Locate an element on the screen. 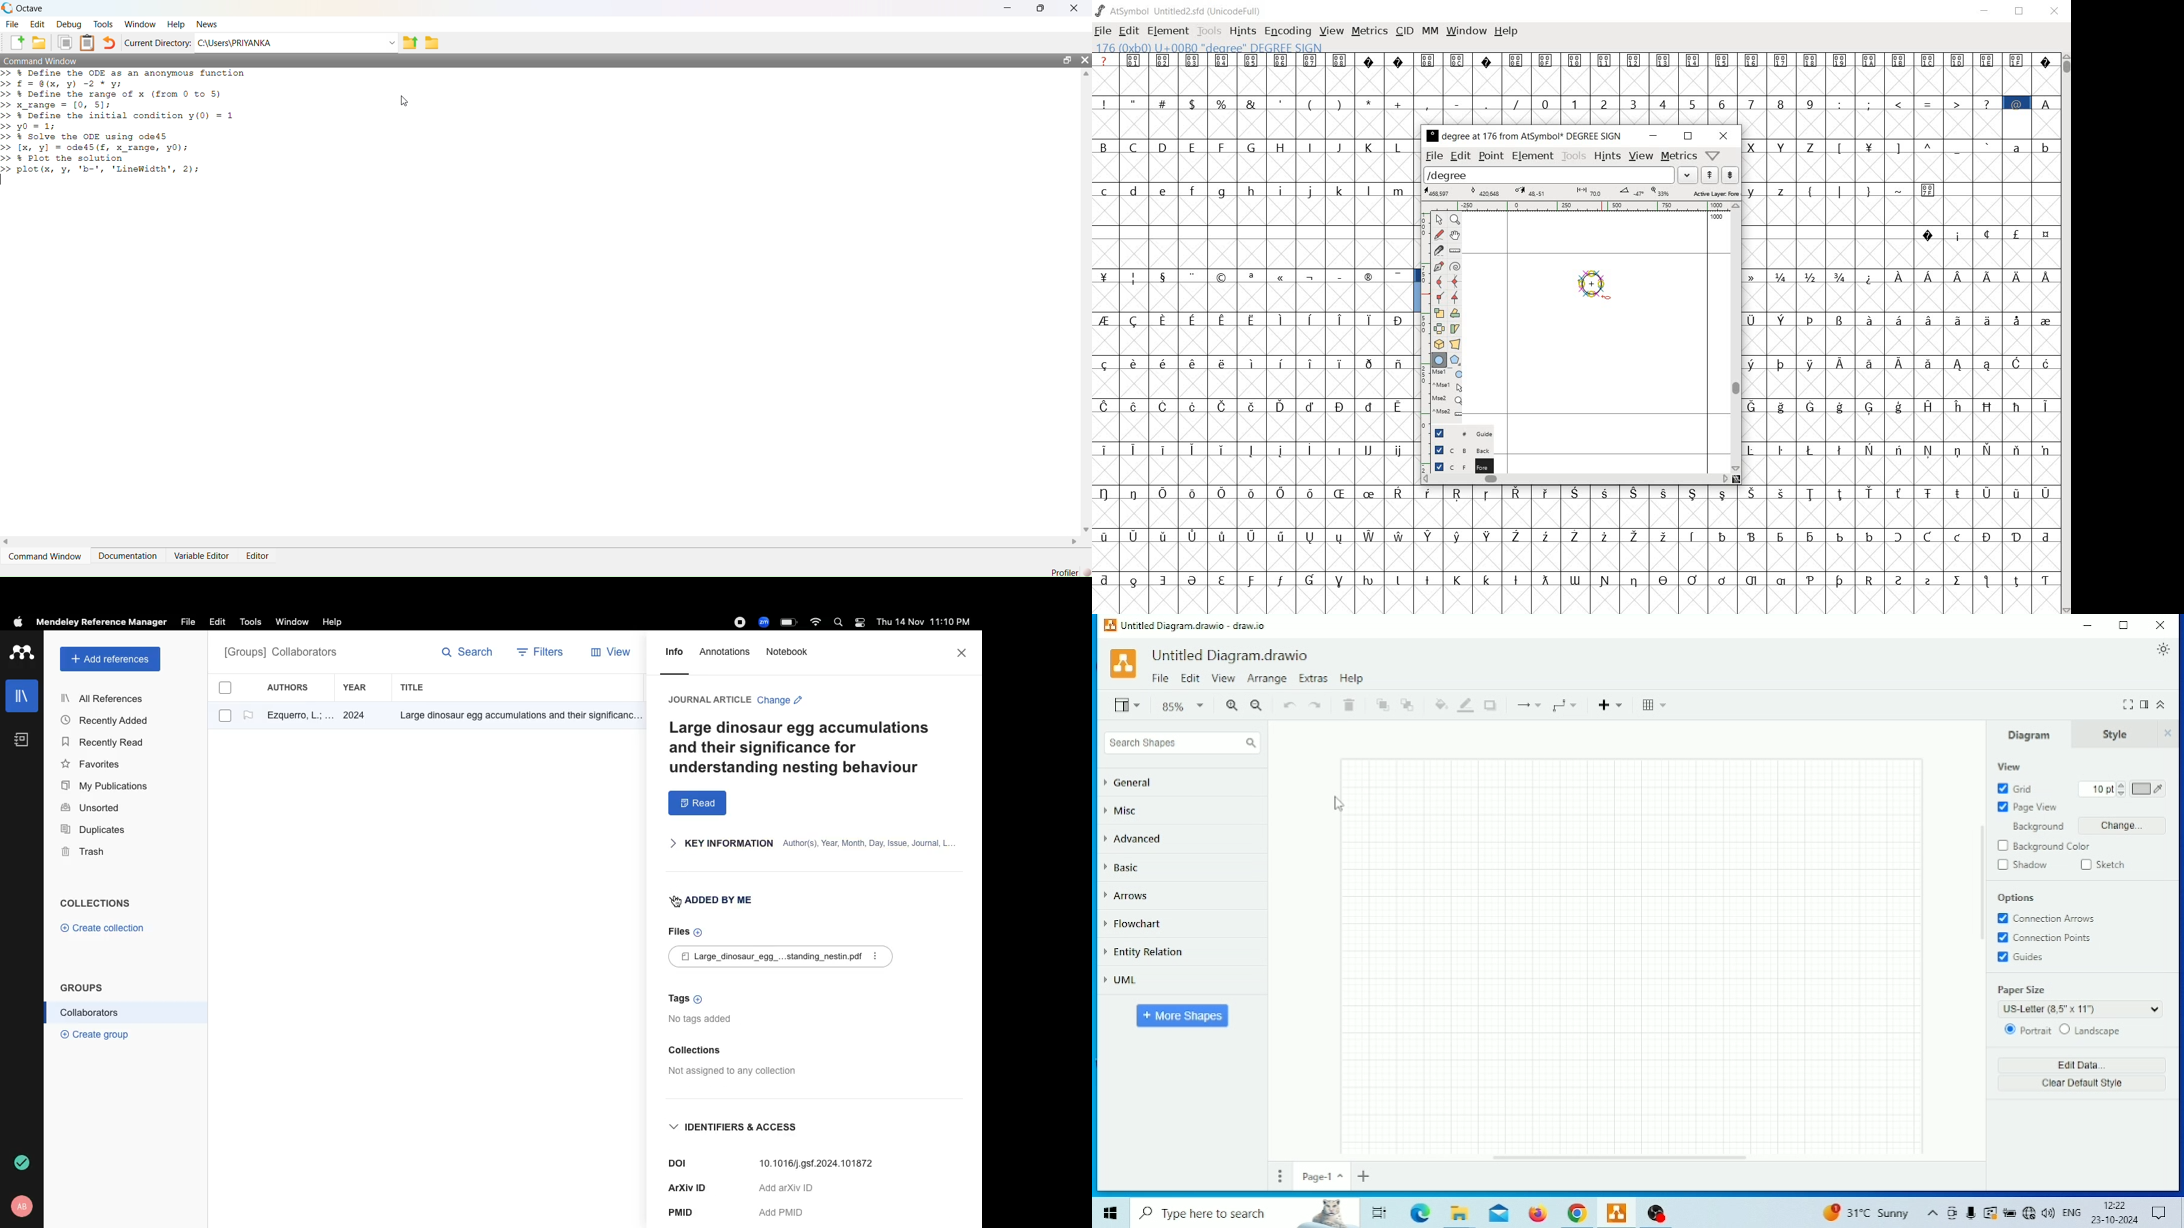   is located at coordinates (515, 716).